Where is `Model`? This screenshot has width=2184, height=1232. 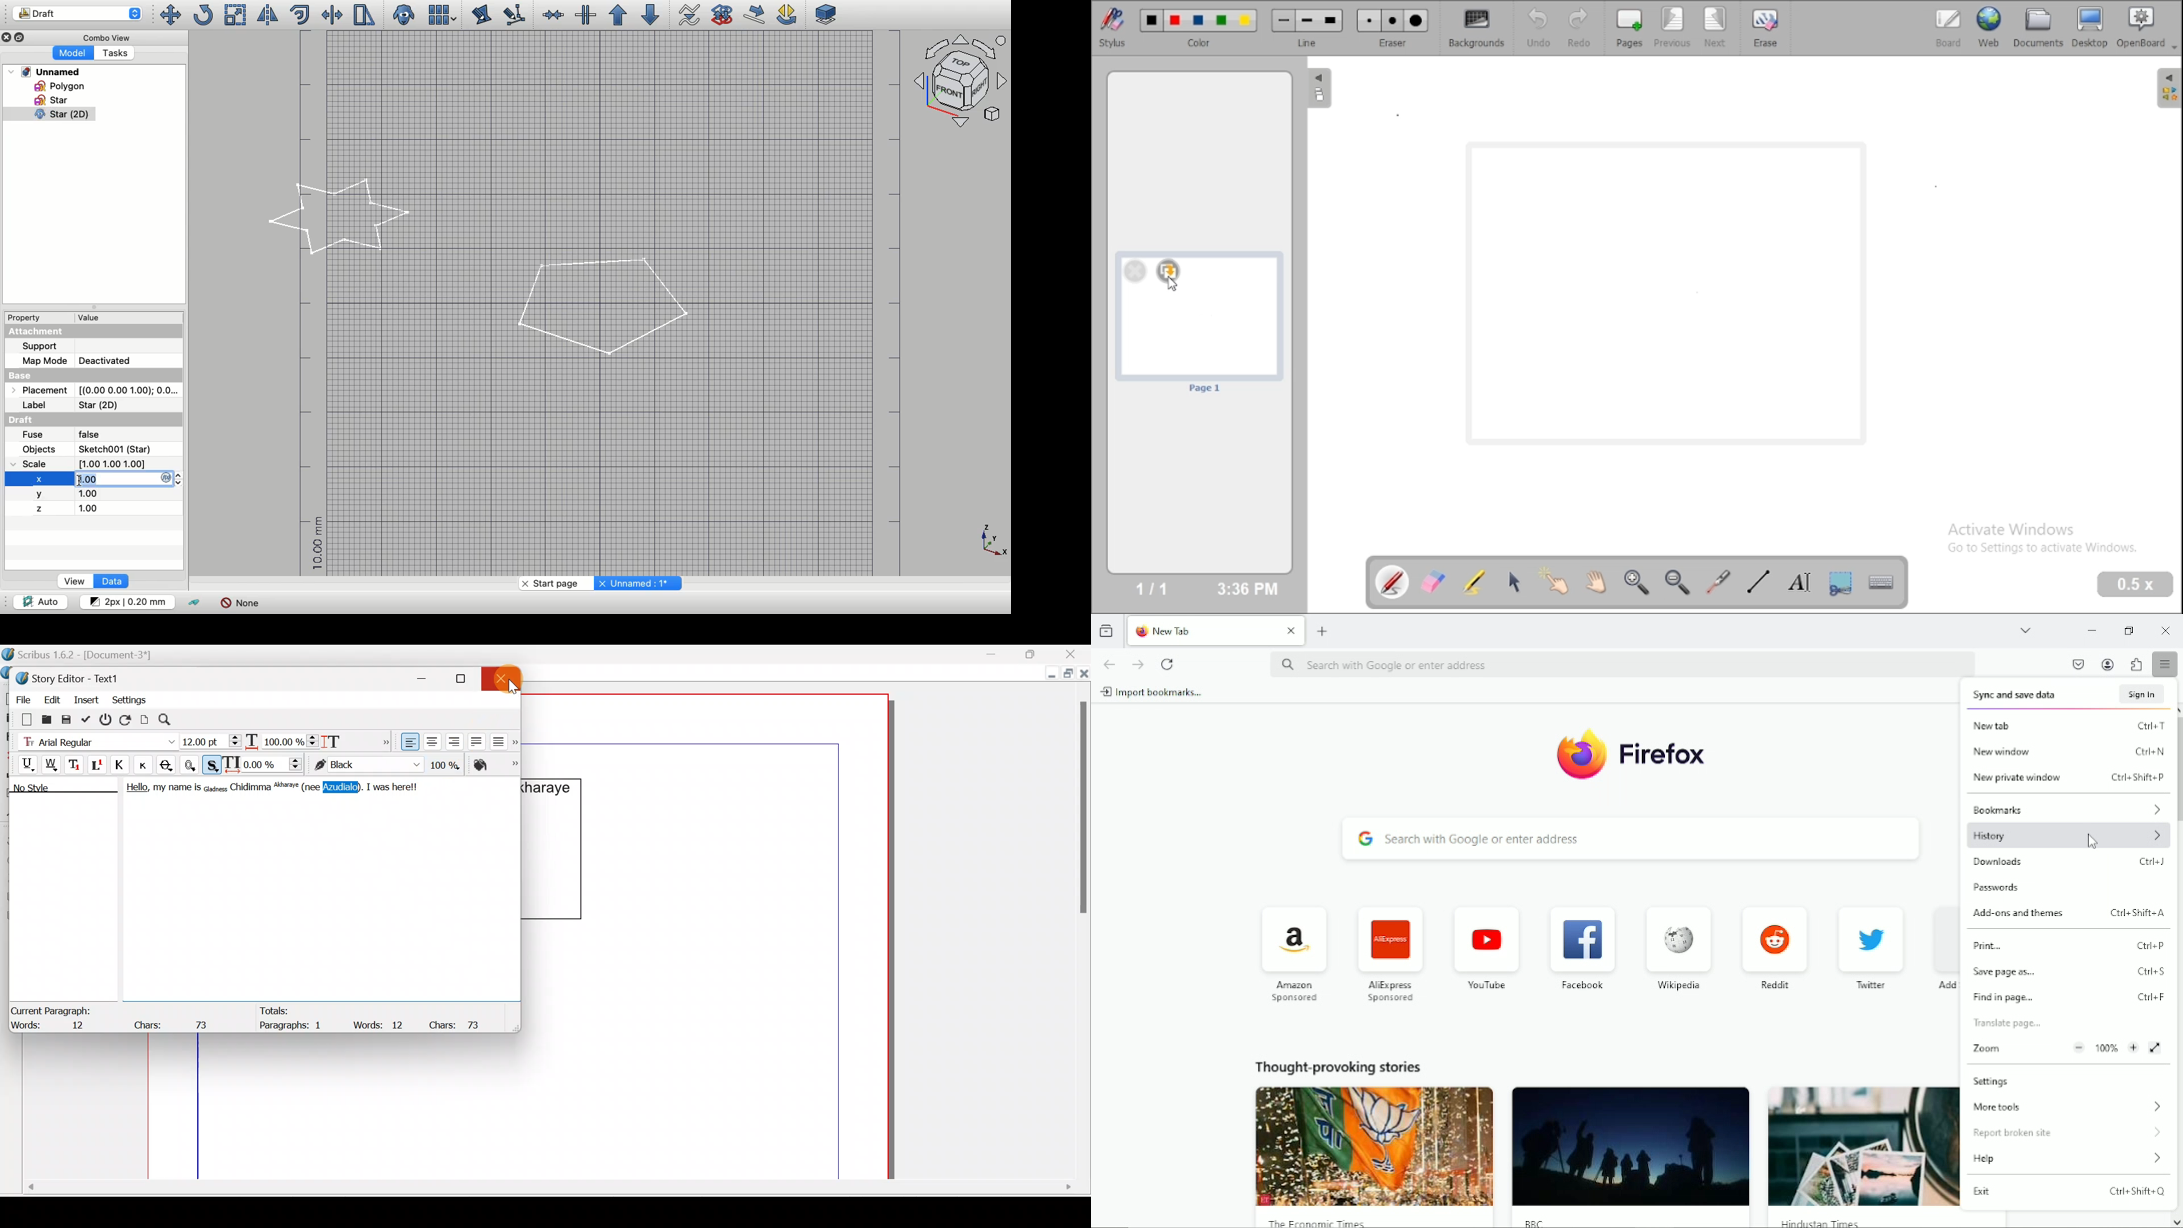 Model is located at coordinates (72, 53).